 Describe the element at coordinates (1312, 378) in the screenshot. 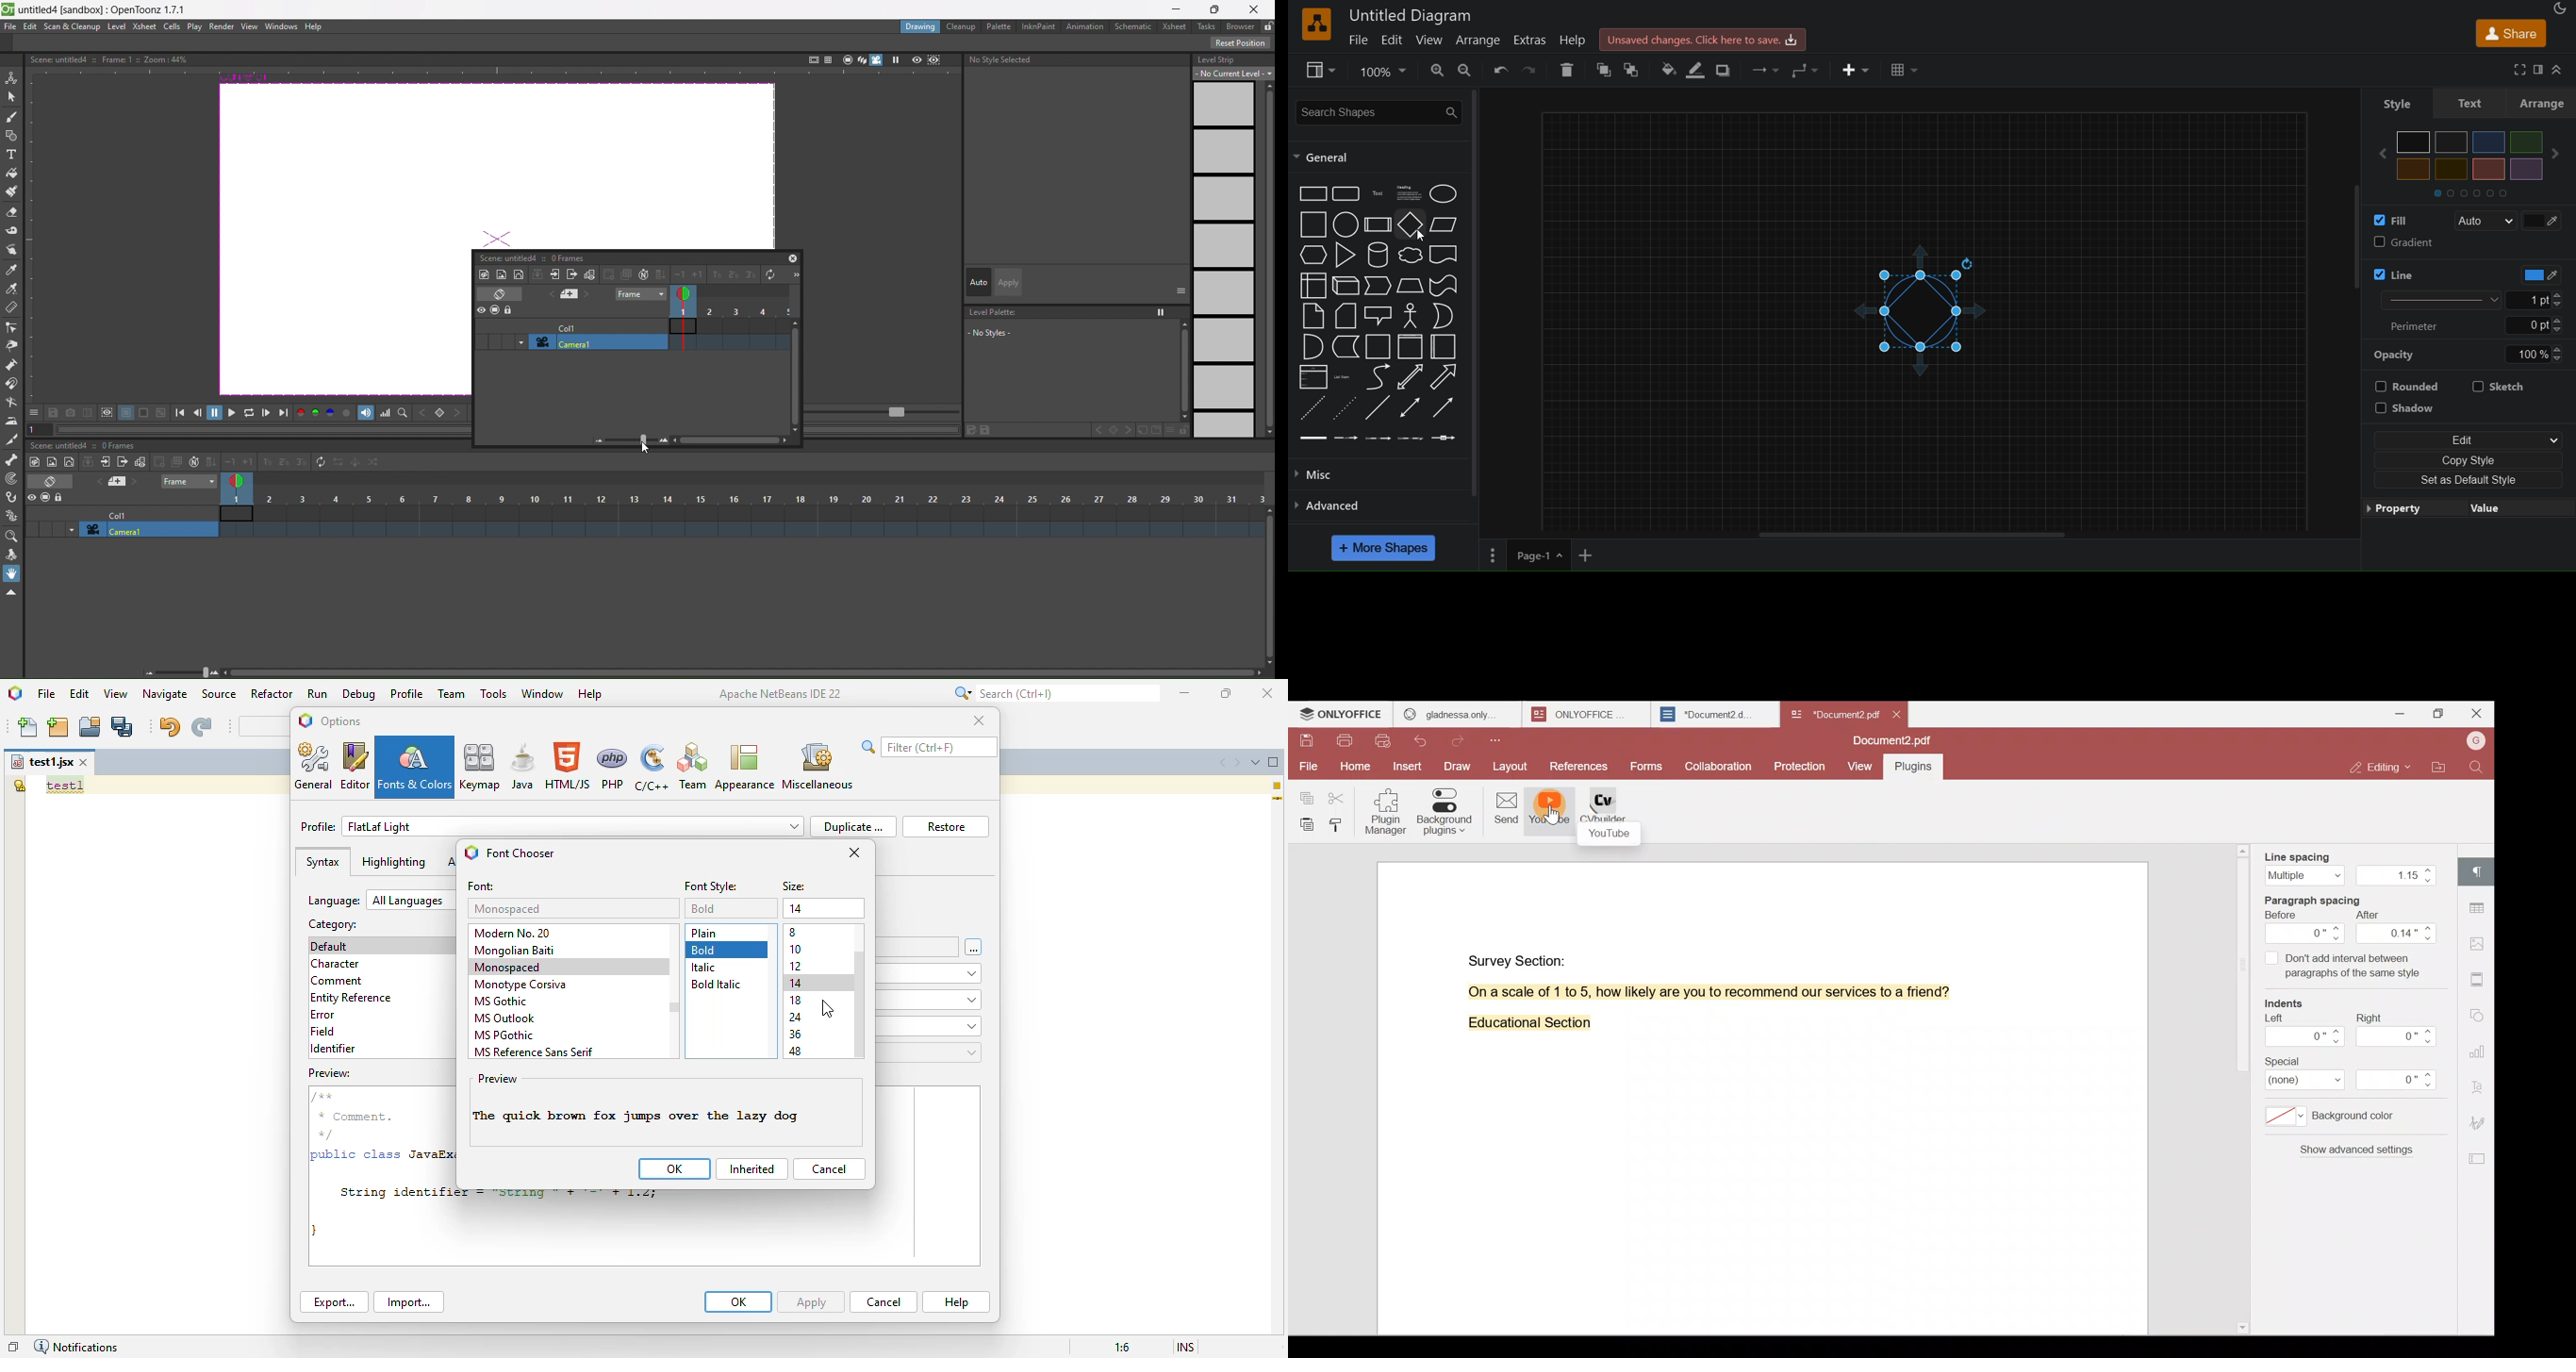

I see `list` at that location.